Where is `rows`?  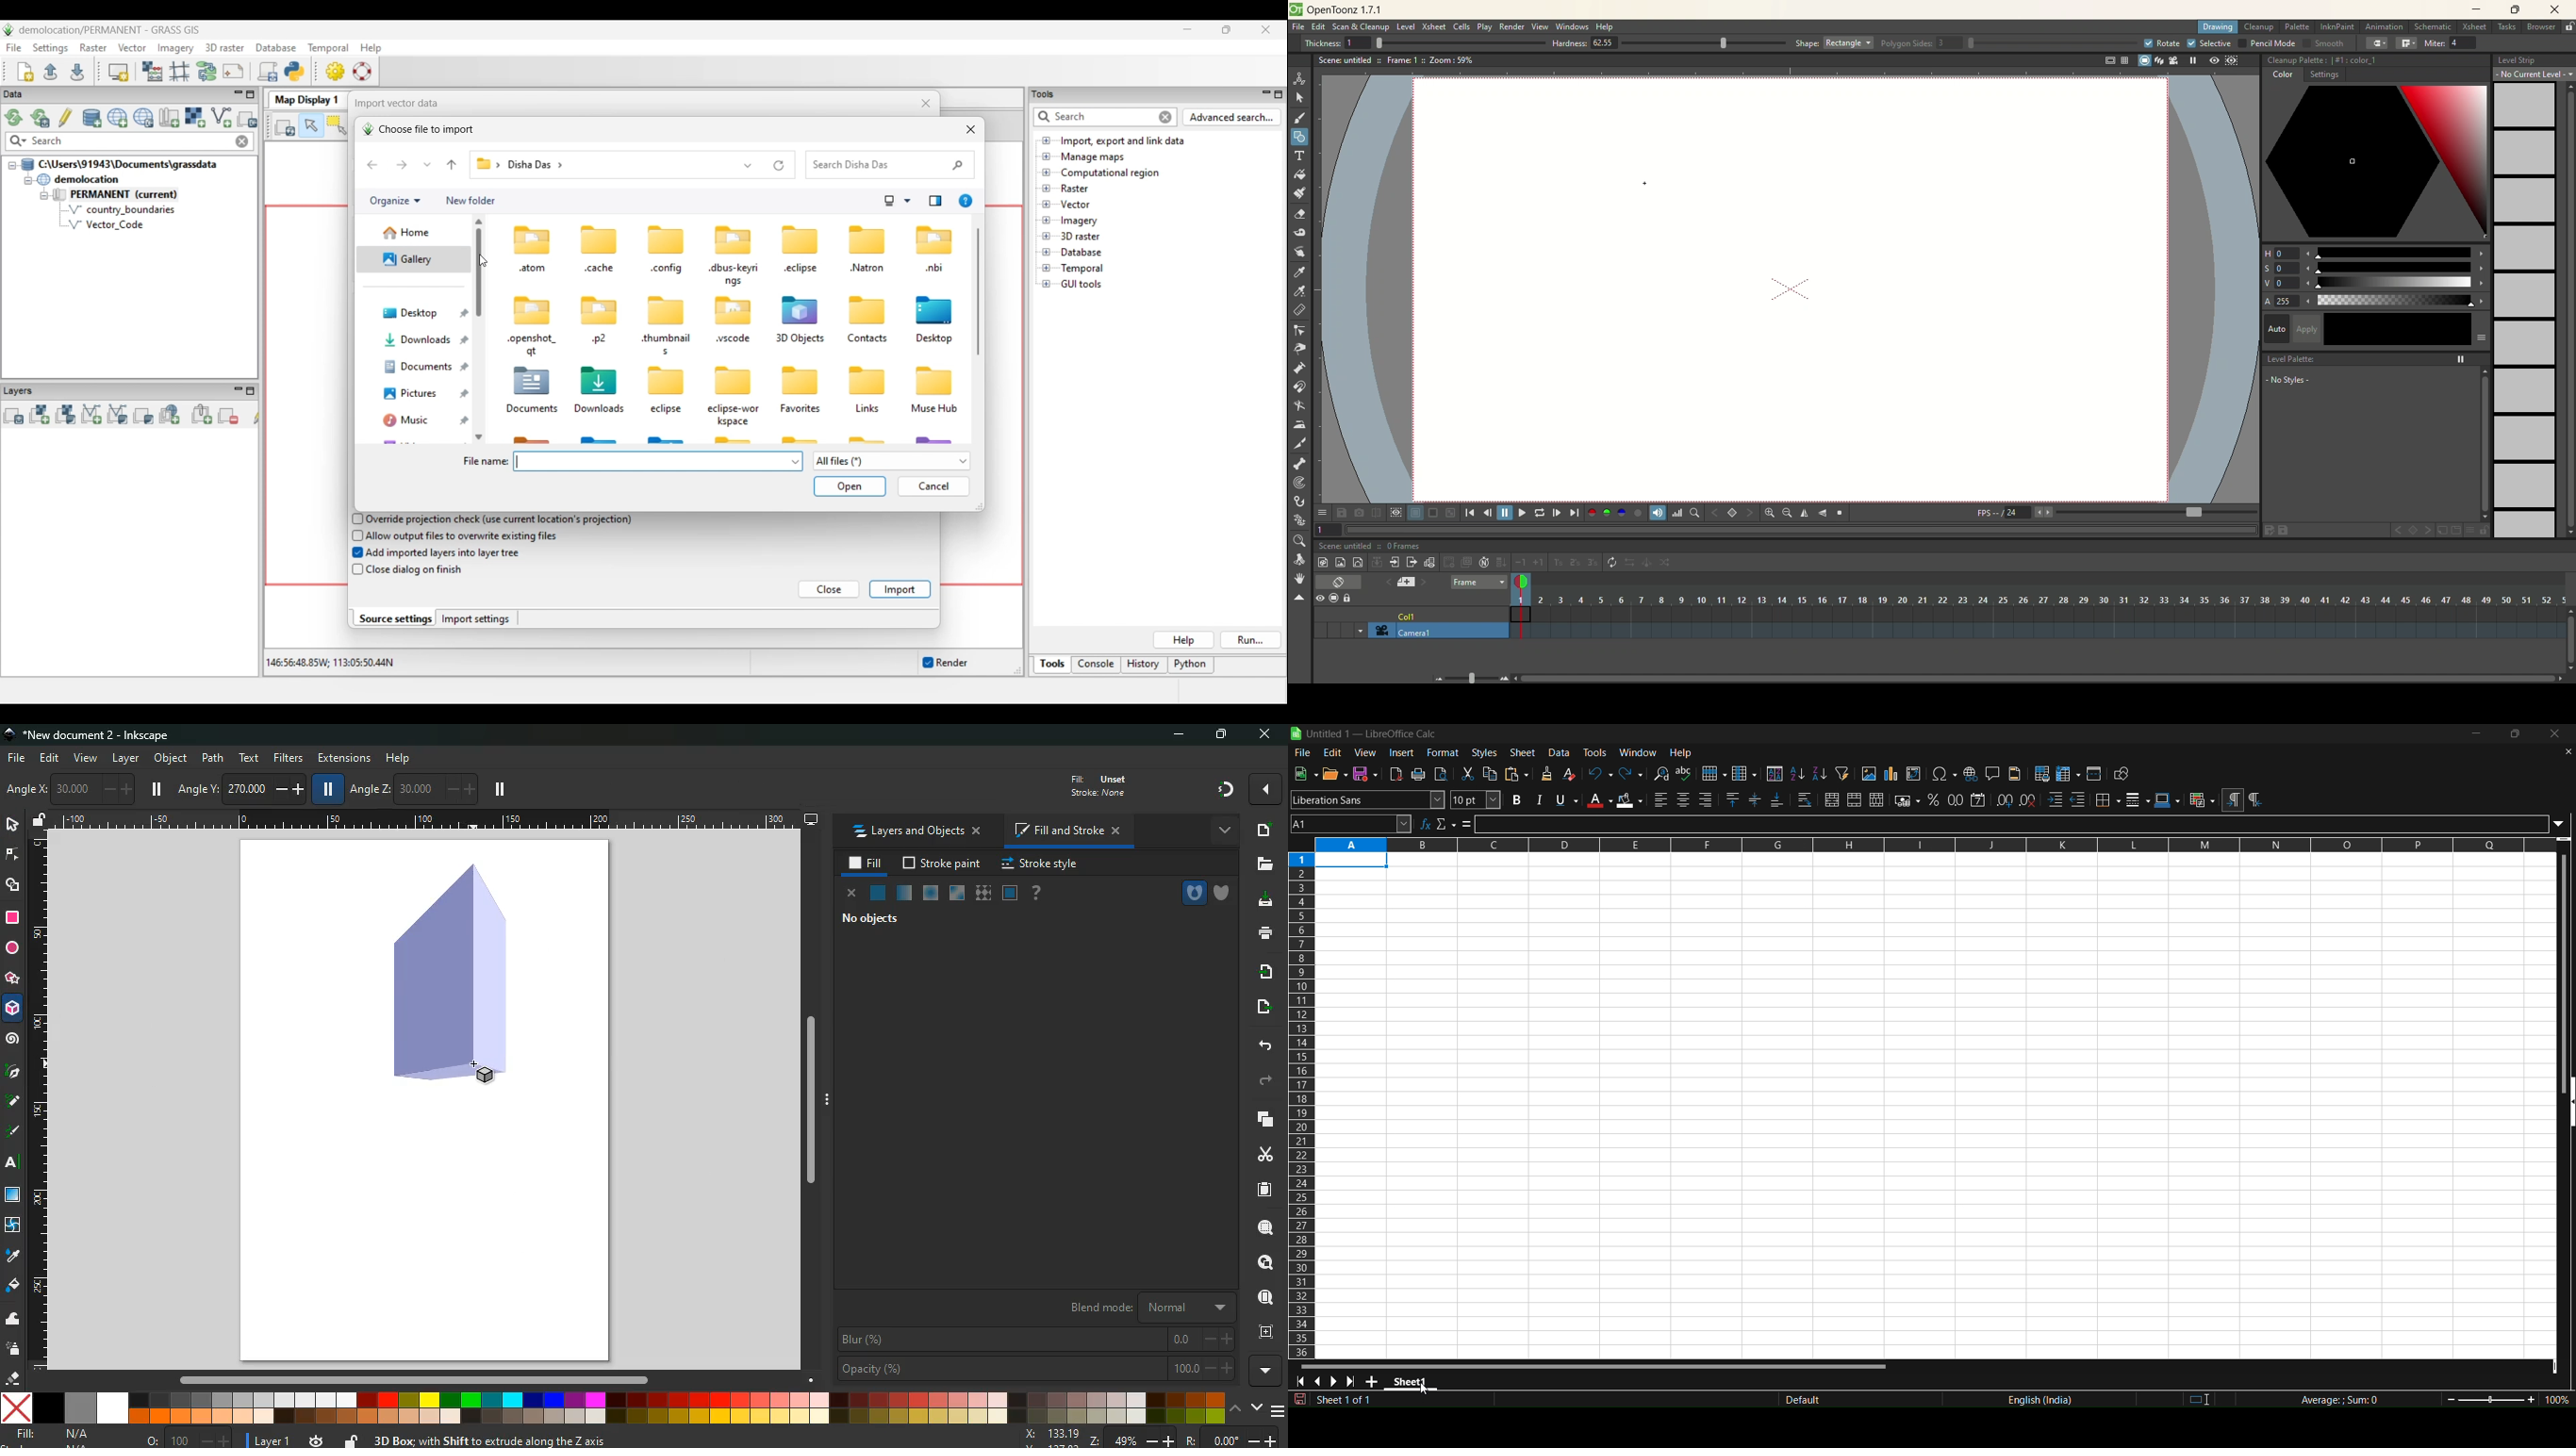 rows is located at coordinates (1924, 845).